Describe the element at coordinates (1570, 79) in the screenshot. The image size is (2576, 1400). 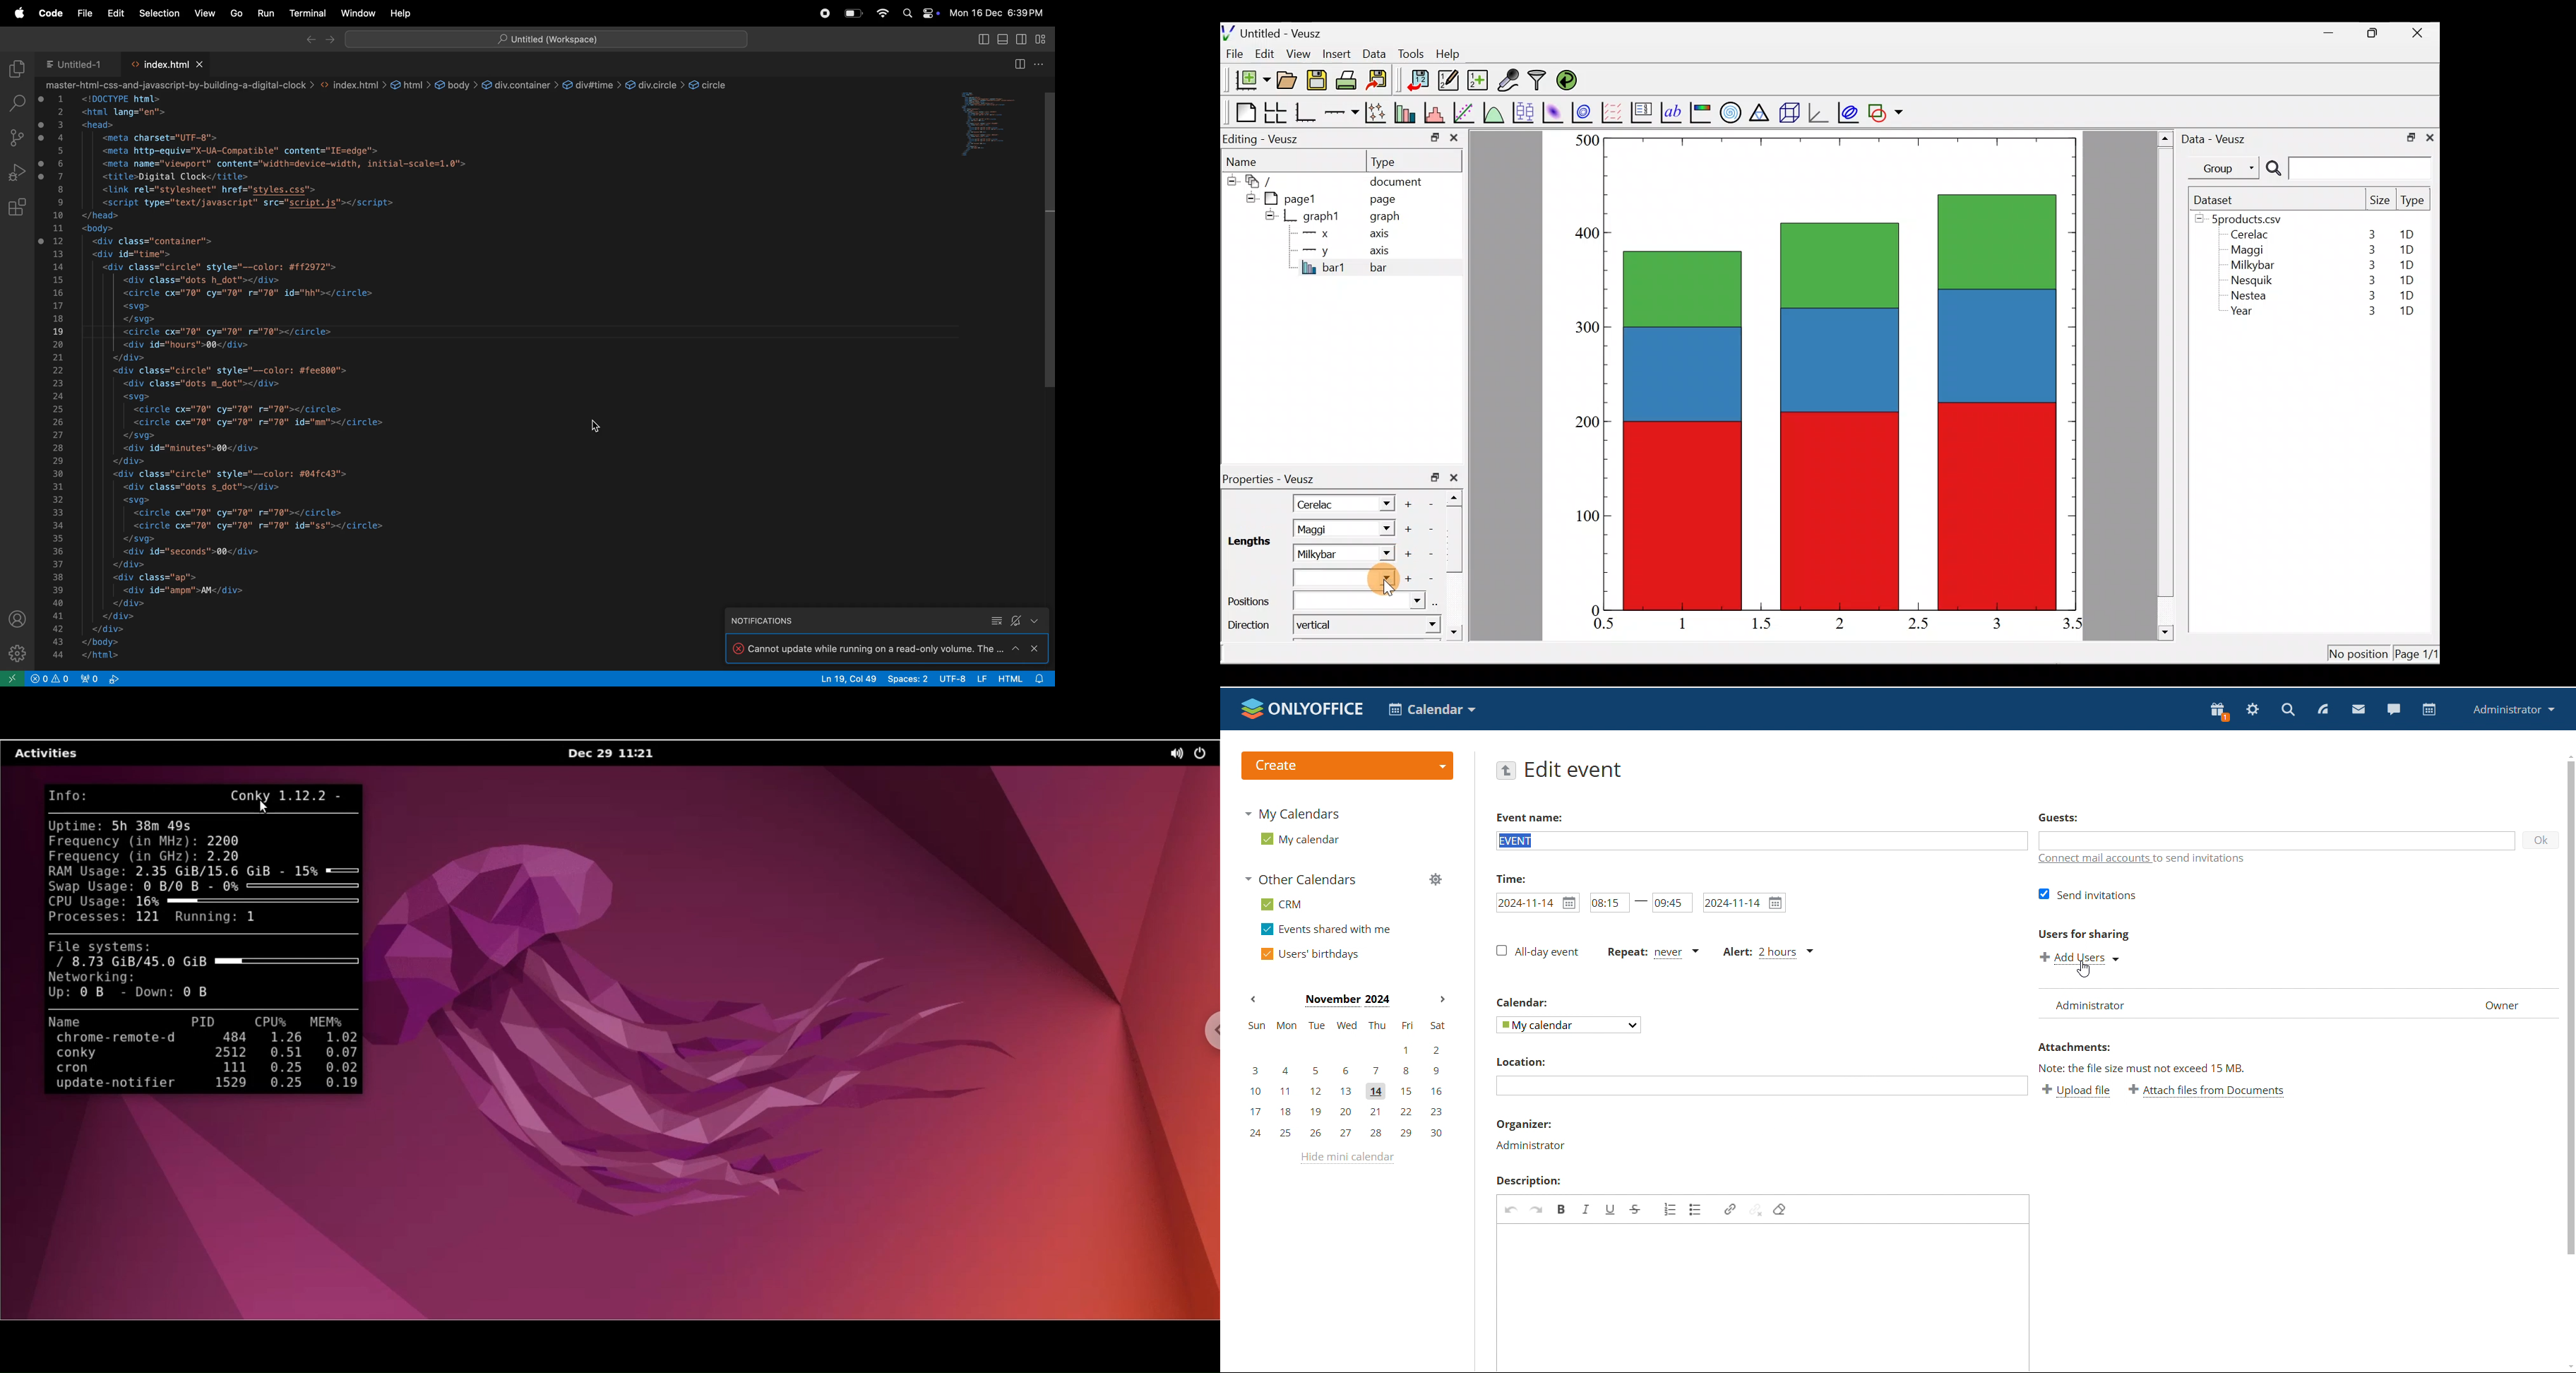
I see `Reload linked datasets` at that location.